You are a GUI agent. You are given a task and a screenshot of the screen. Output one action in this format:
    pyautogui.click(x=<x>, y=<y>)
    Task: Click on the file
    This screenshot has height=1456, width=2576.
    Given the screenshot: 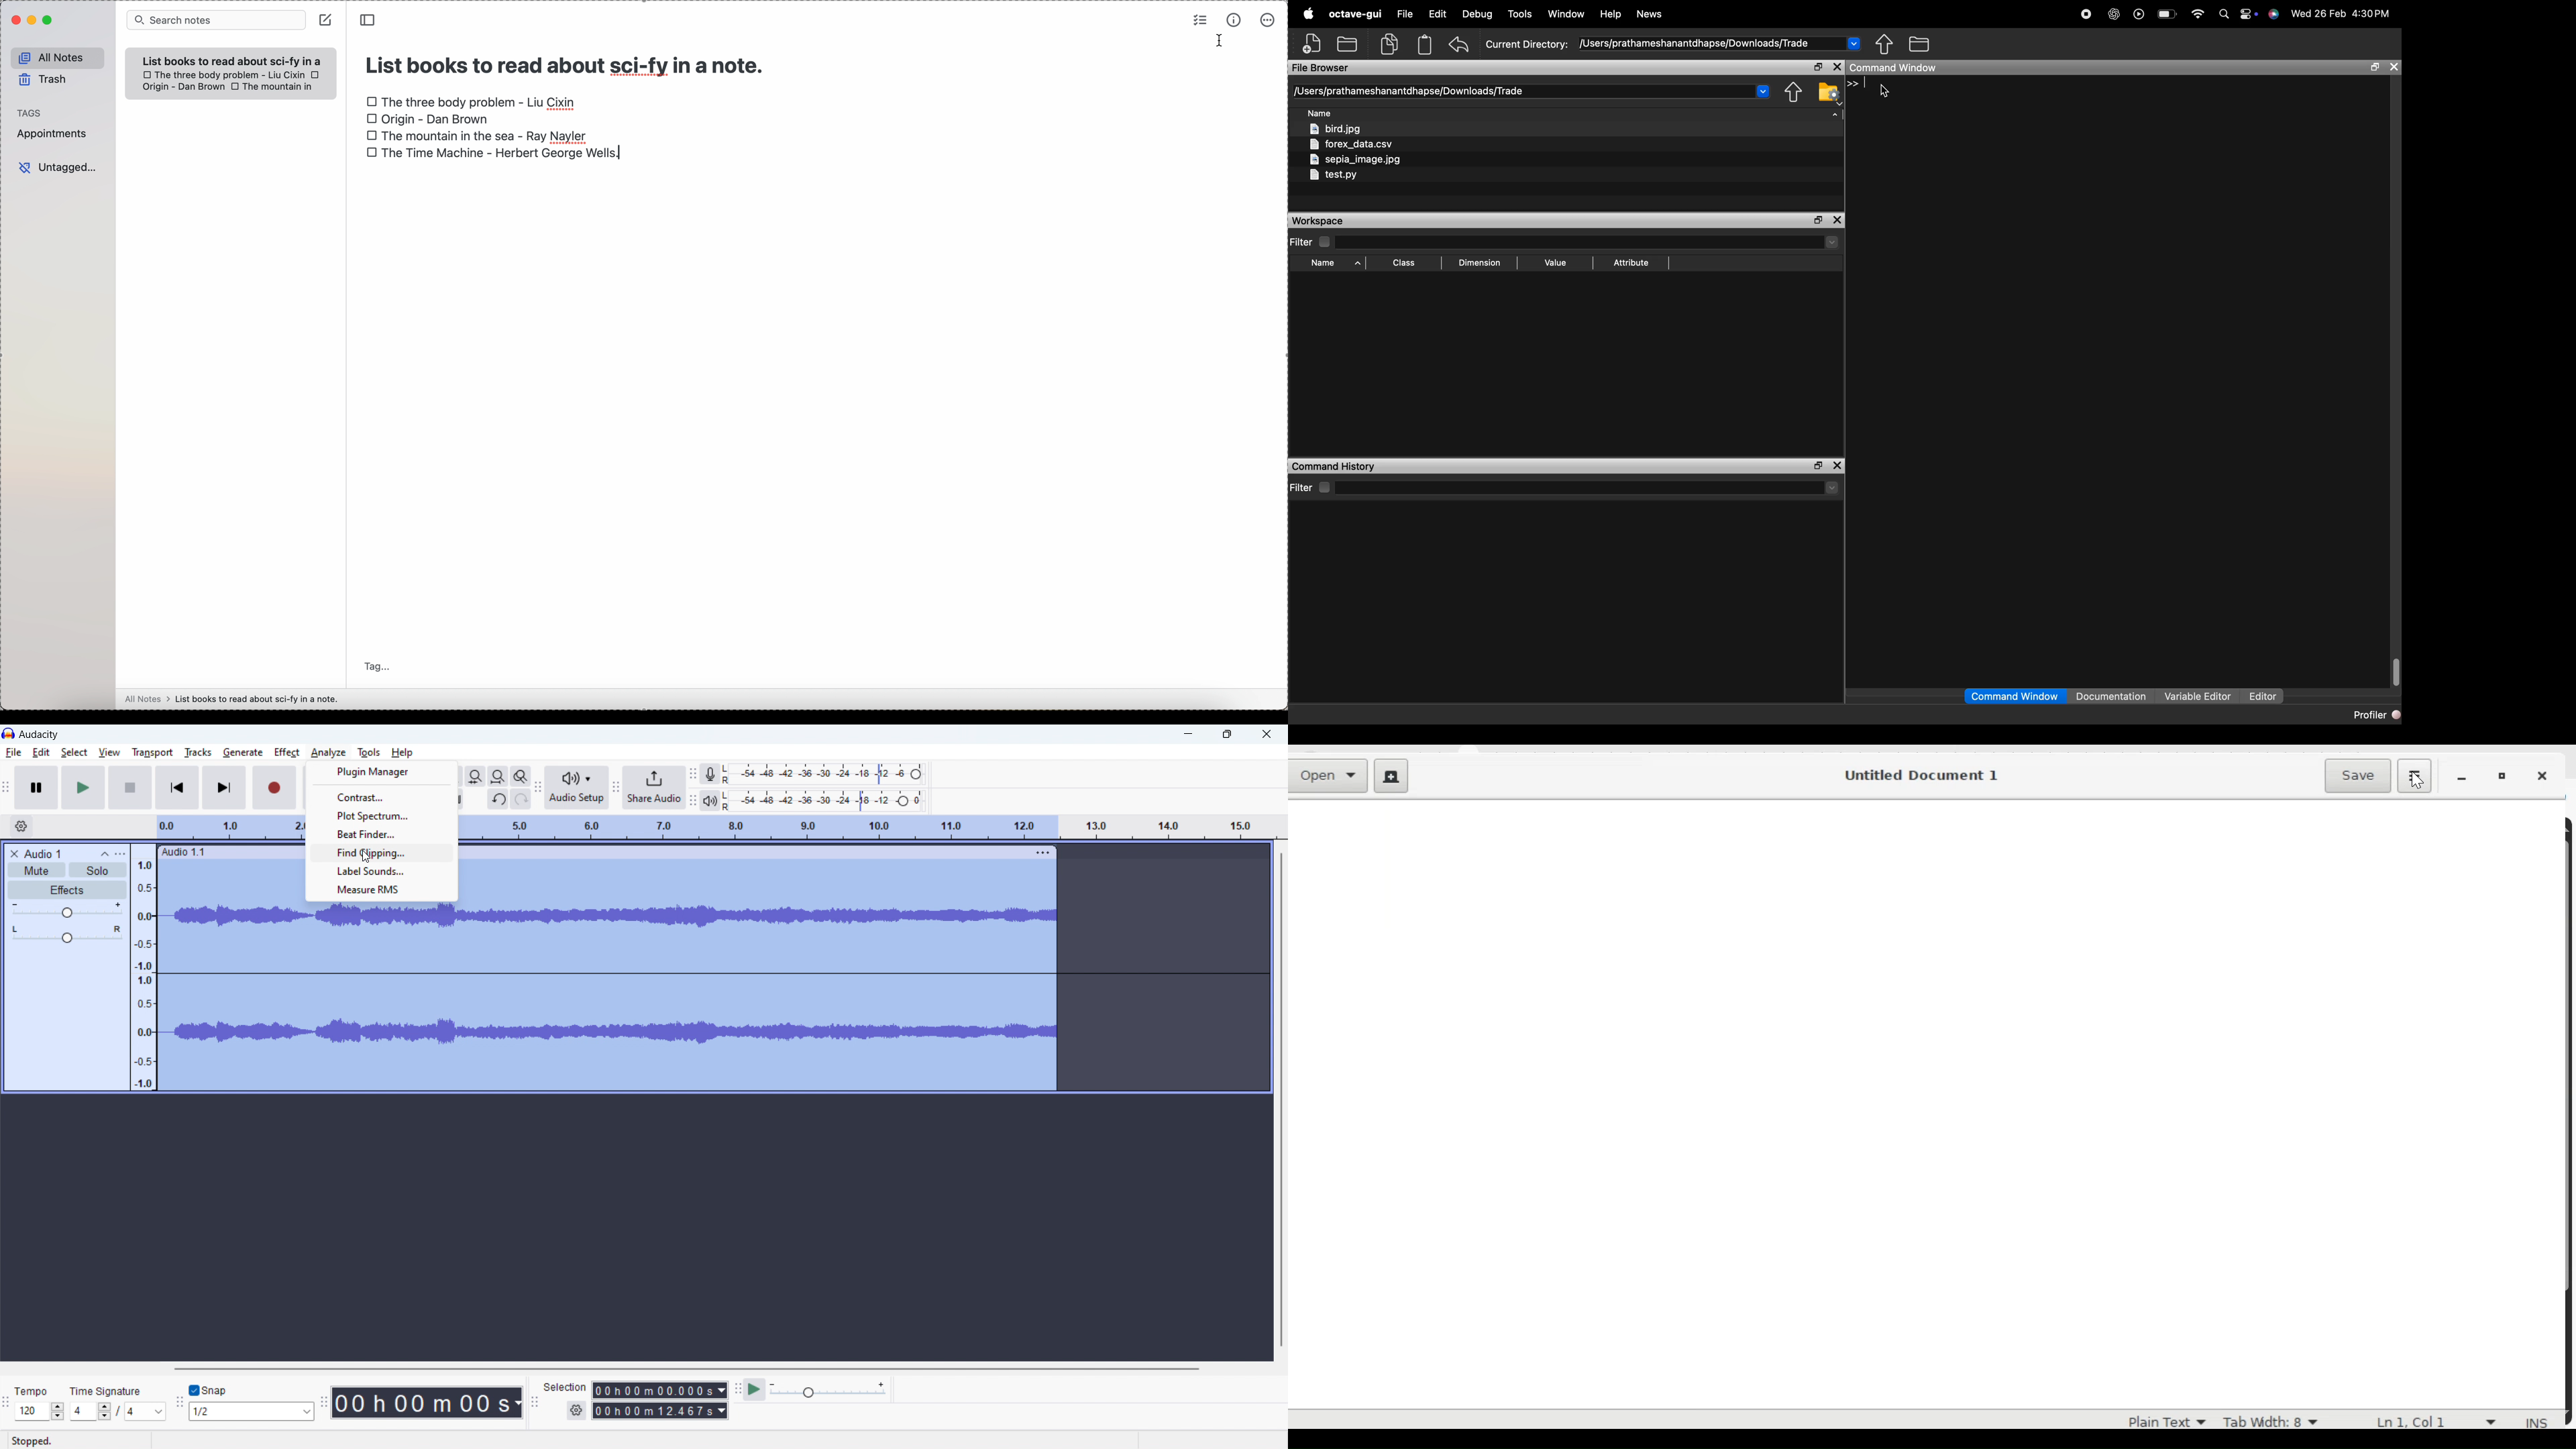 What is the action you would take?
    pyautogui.click(x=1404, y=13)
    